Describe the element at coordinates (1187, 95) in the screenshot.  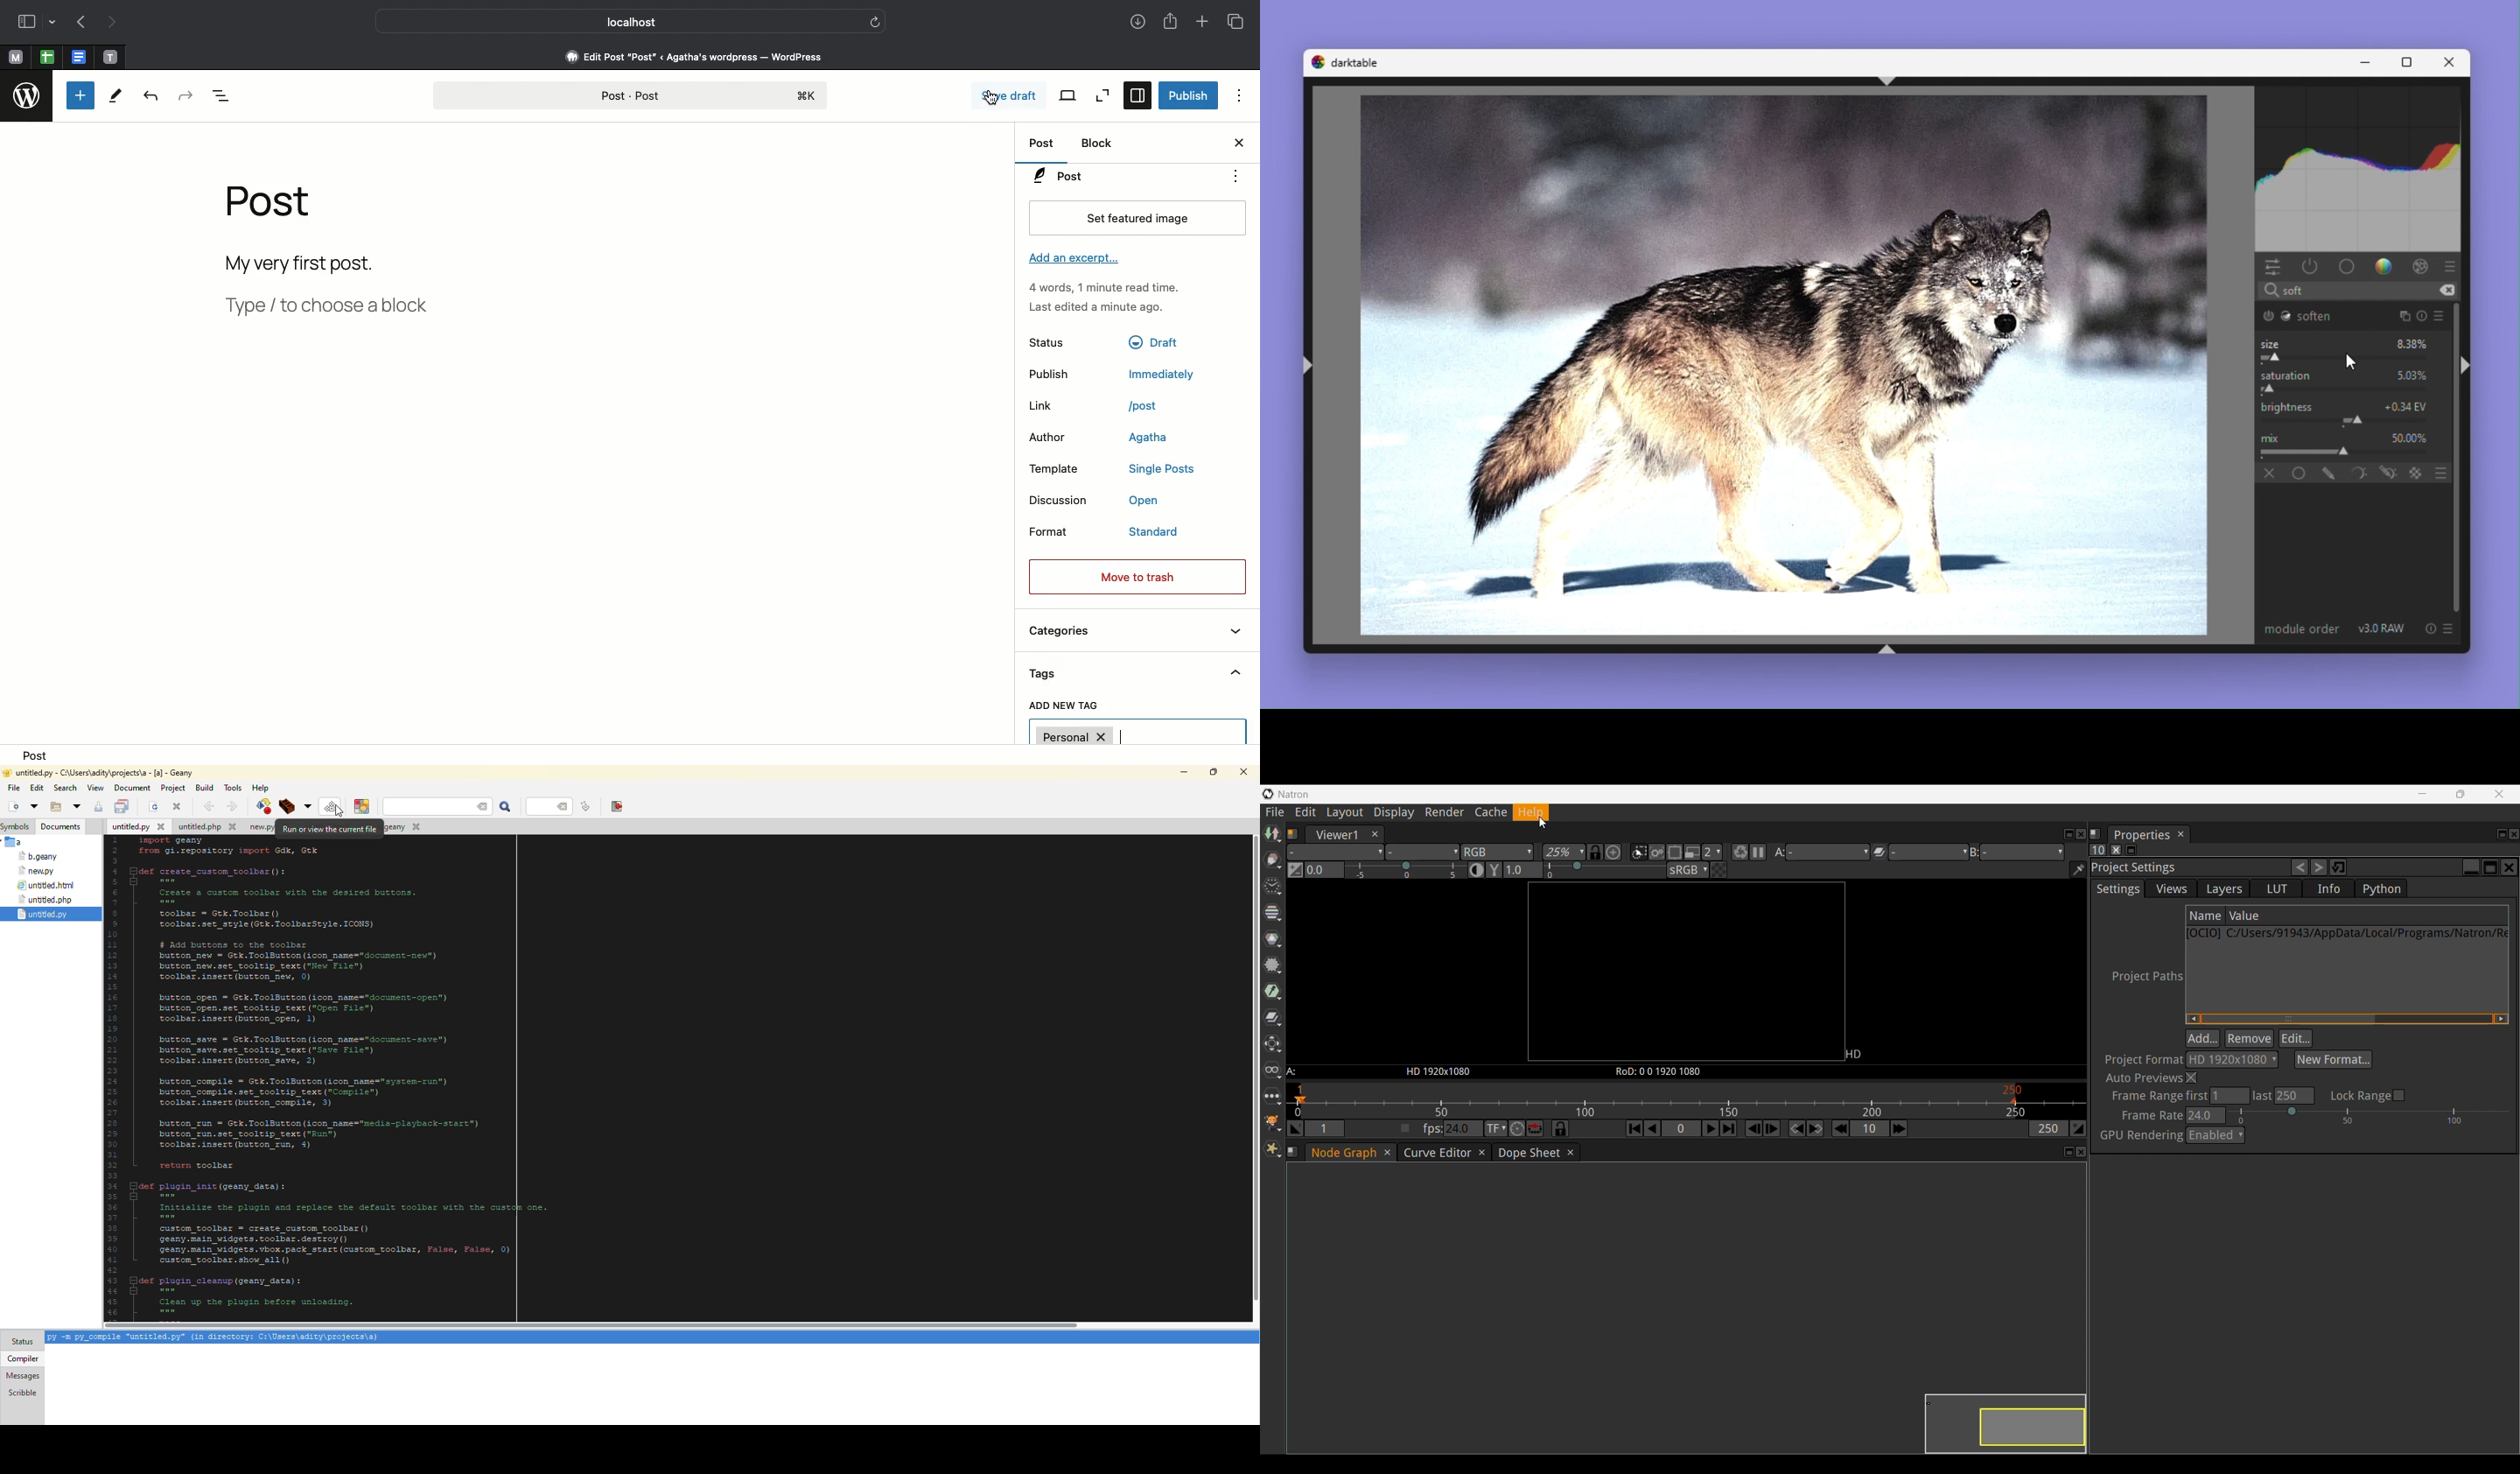
I see `Publish` at that location.